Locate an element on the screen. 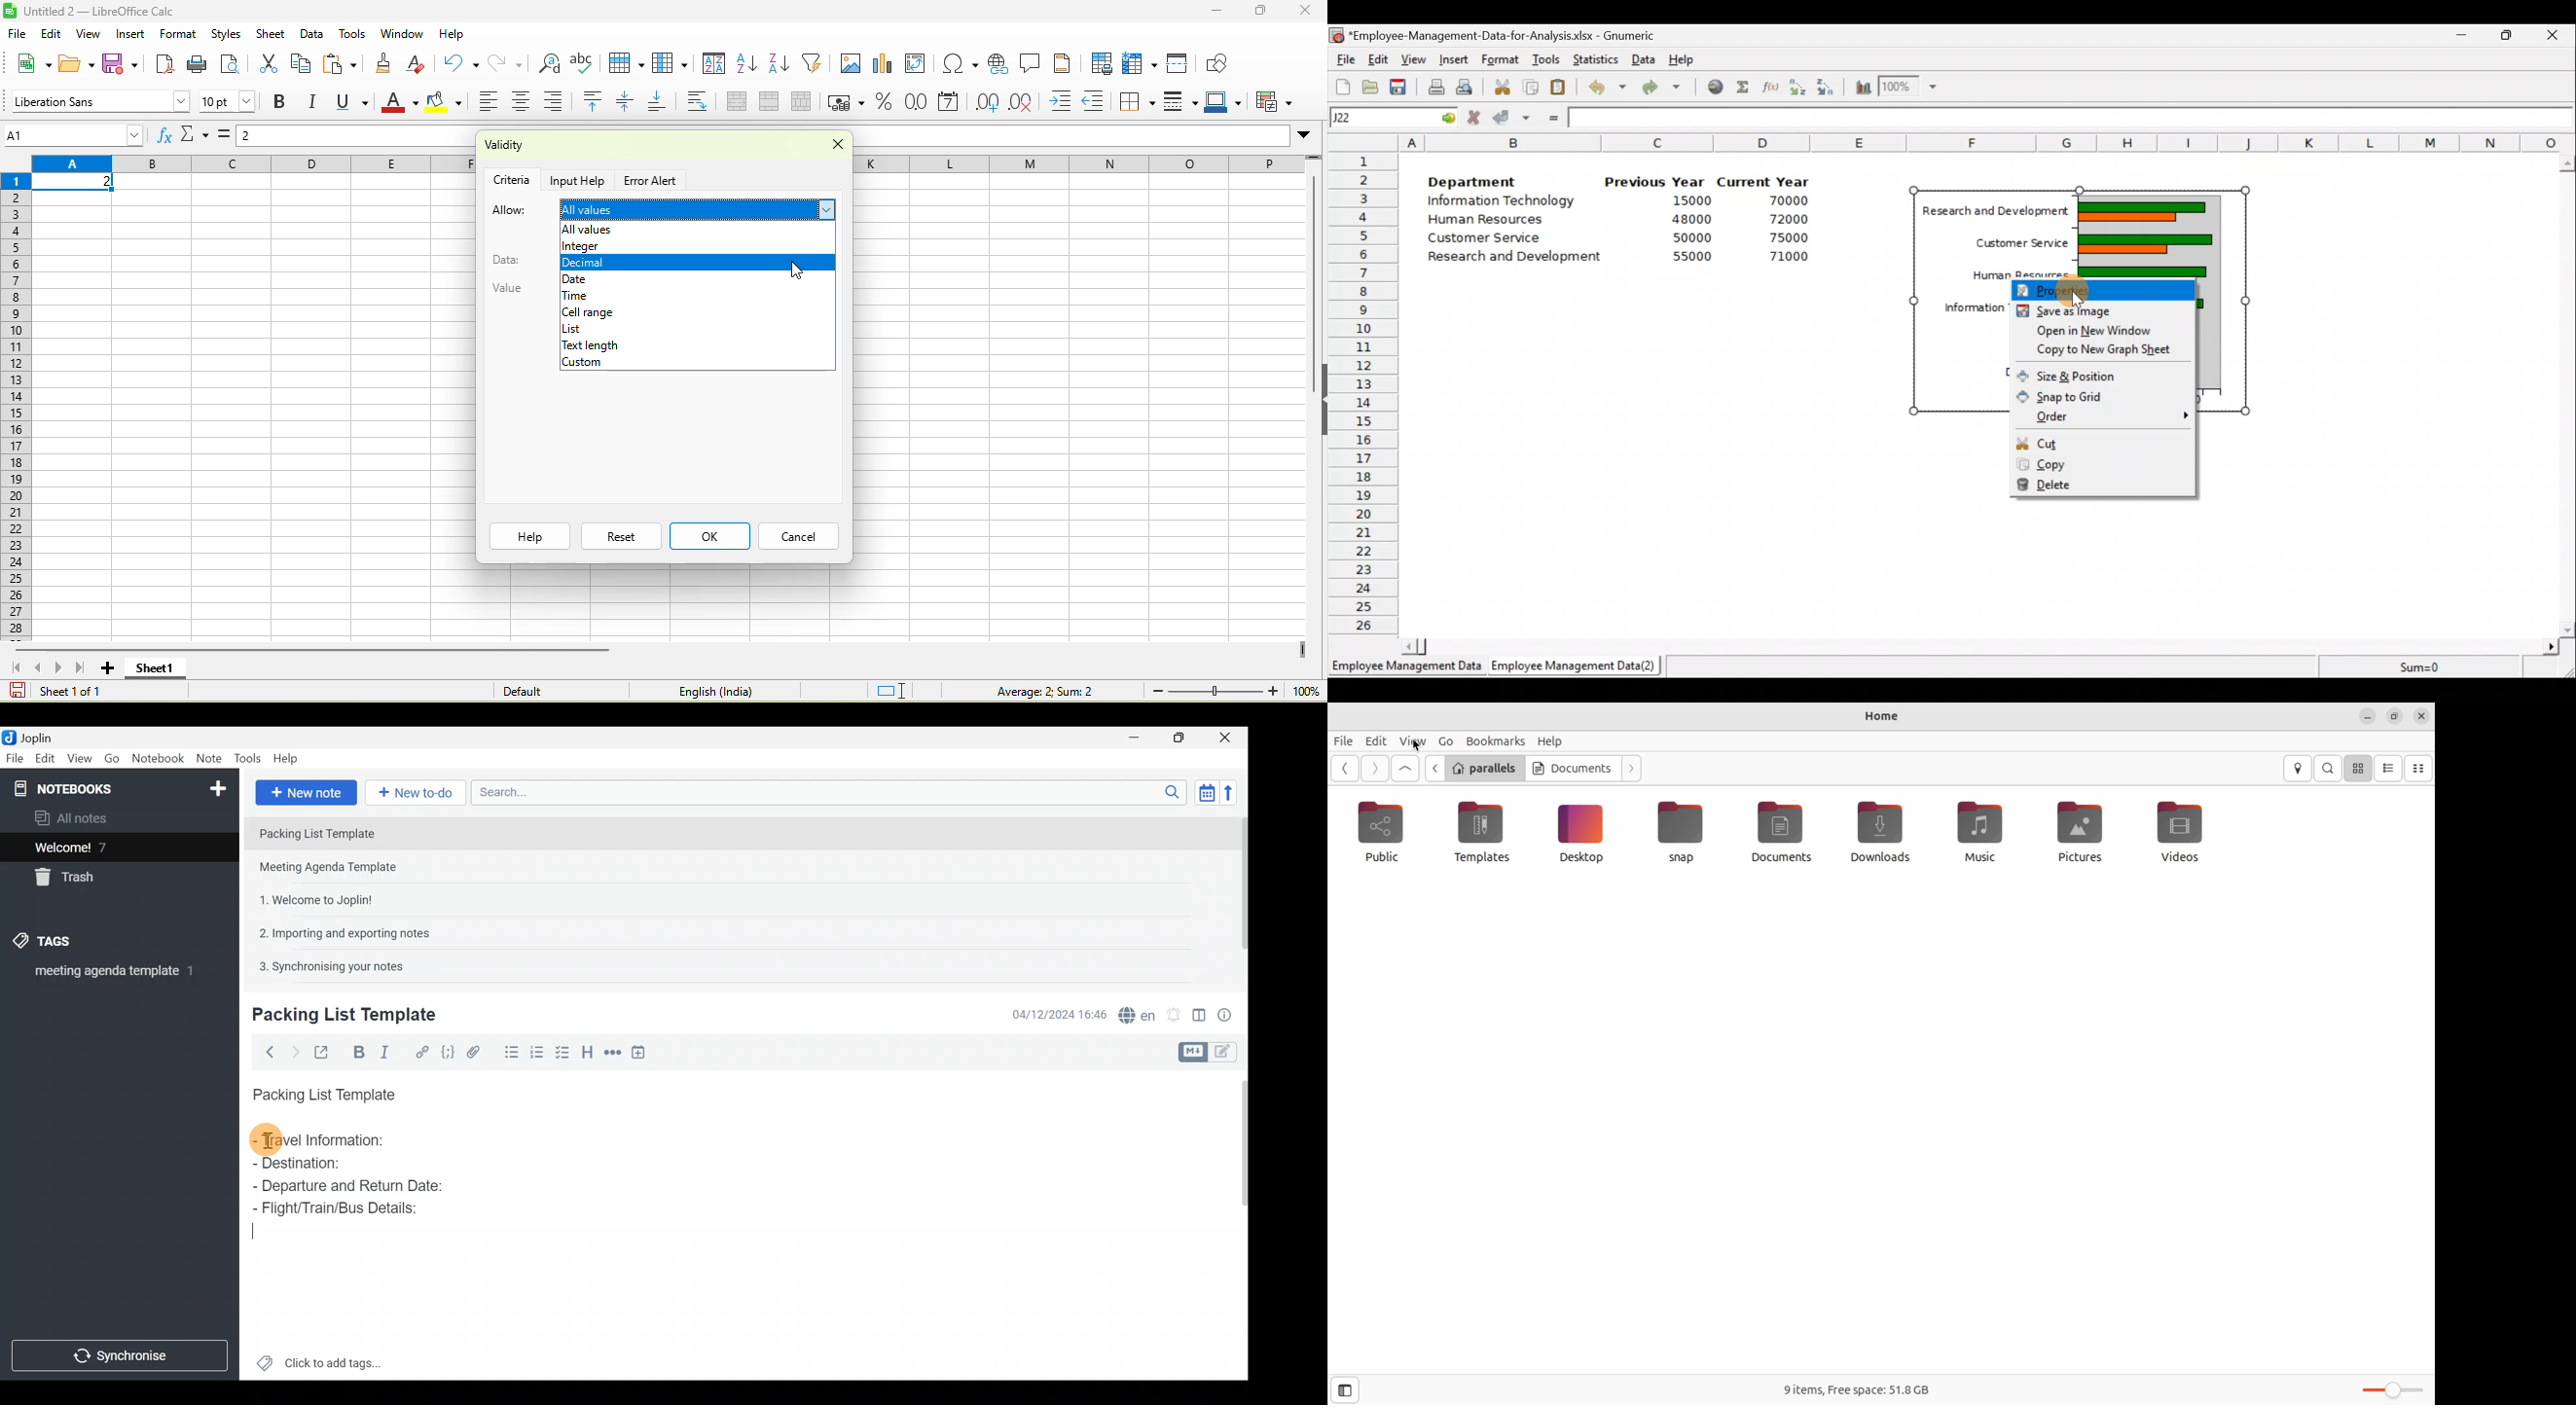 This screenshot has width=2576, height=1428. All notes is located at coordinates (75, 818).